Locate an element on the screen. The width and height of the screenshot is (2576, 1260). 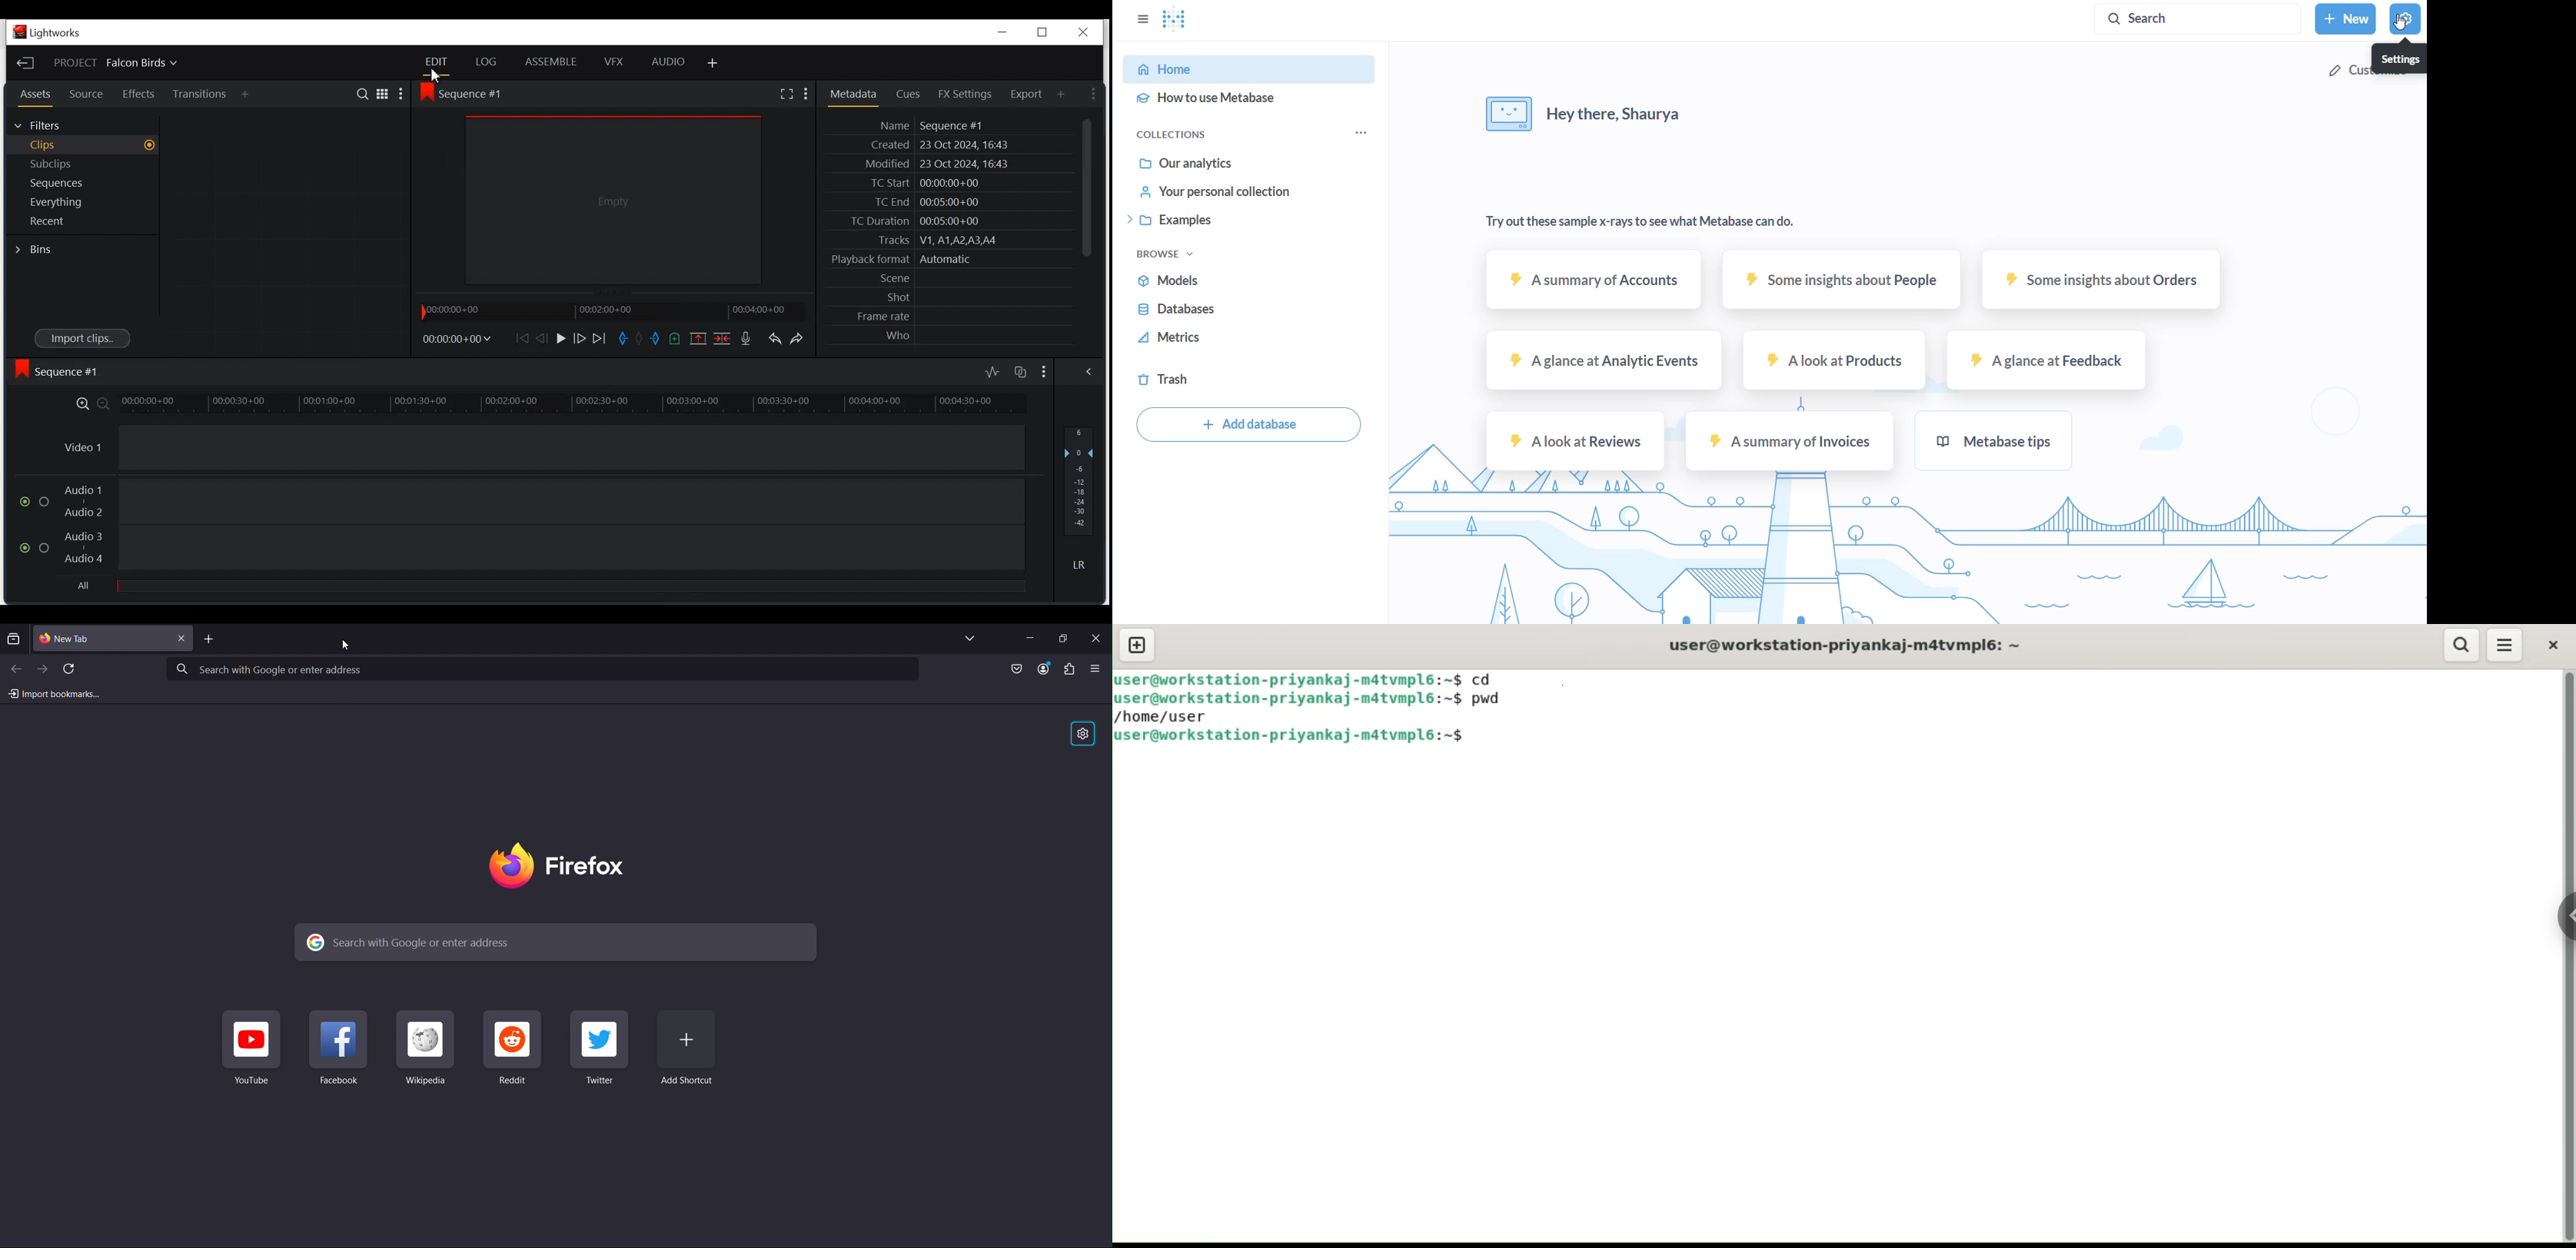
Sequence View is located at coordinates (469, 92).